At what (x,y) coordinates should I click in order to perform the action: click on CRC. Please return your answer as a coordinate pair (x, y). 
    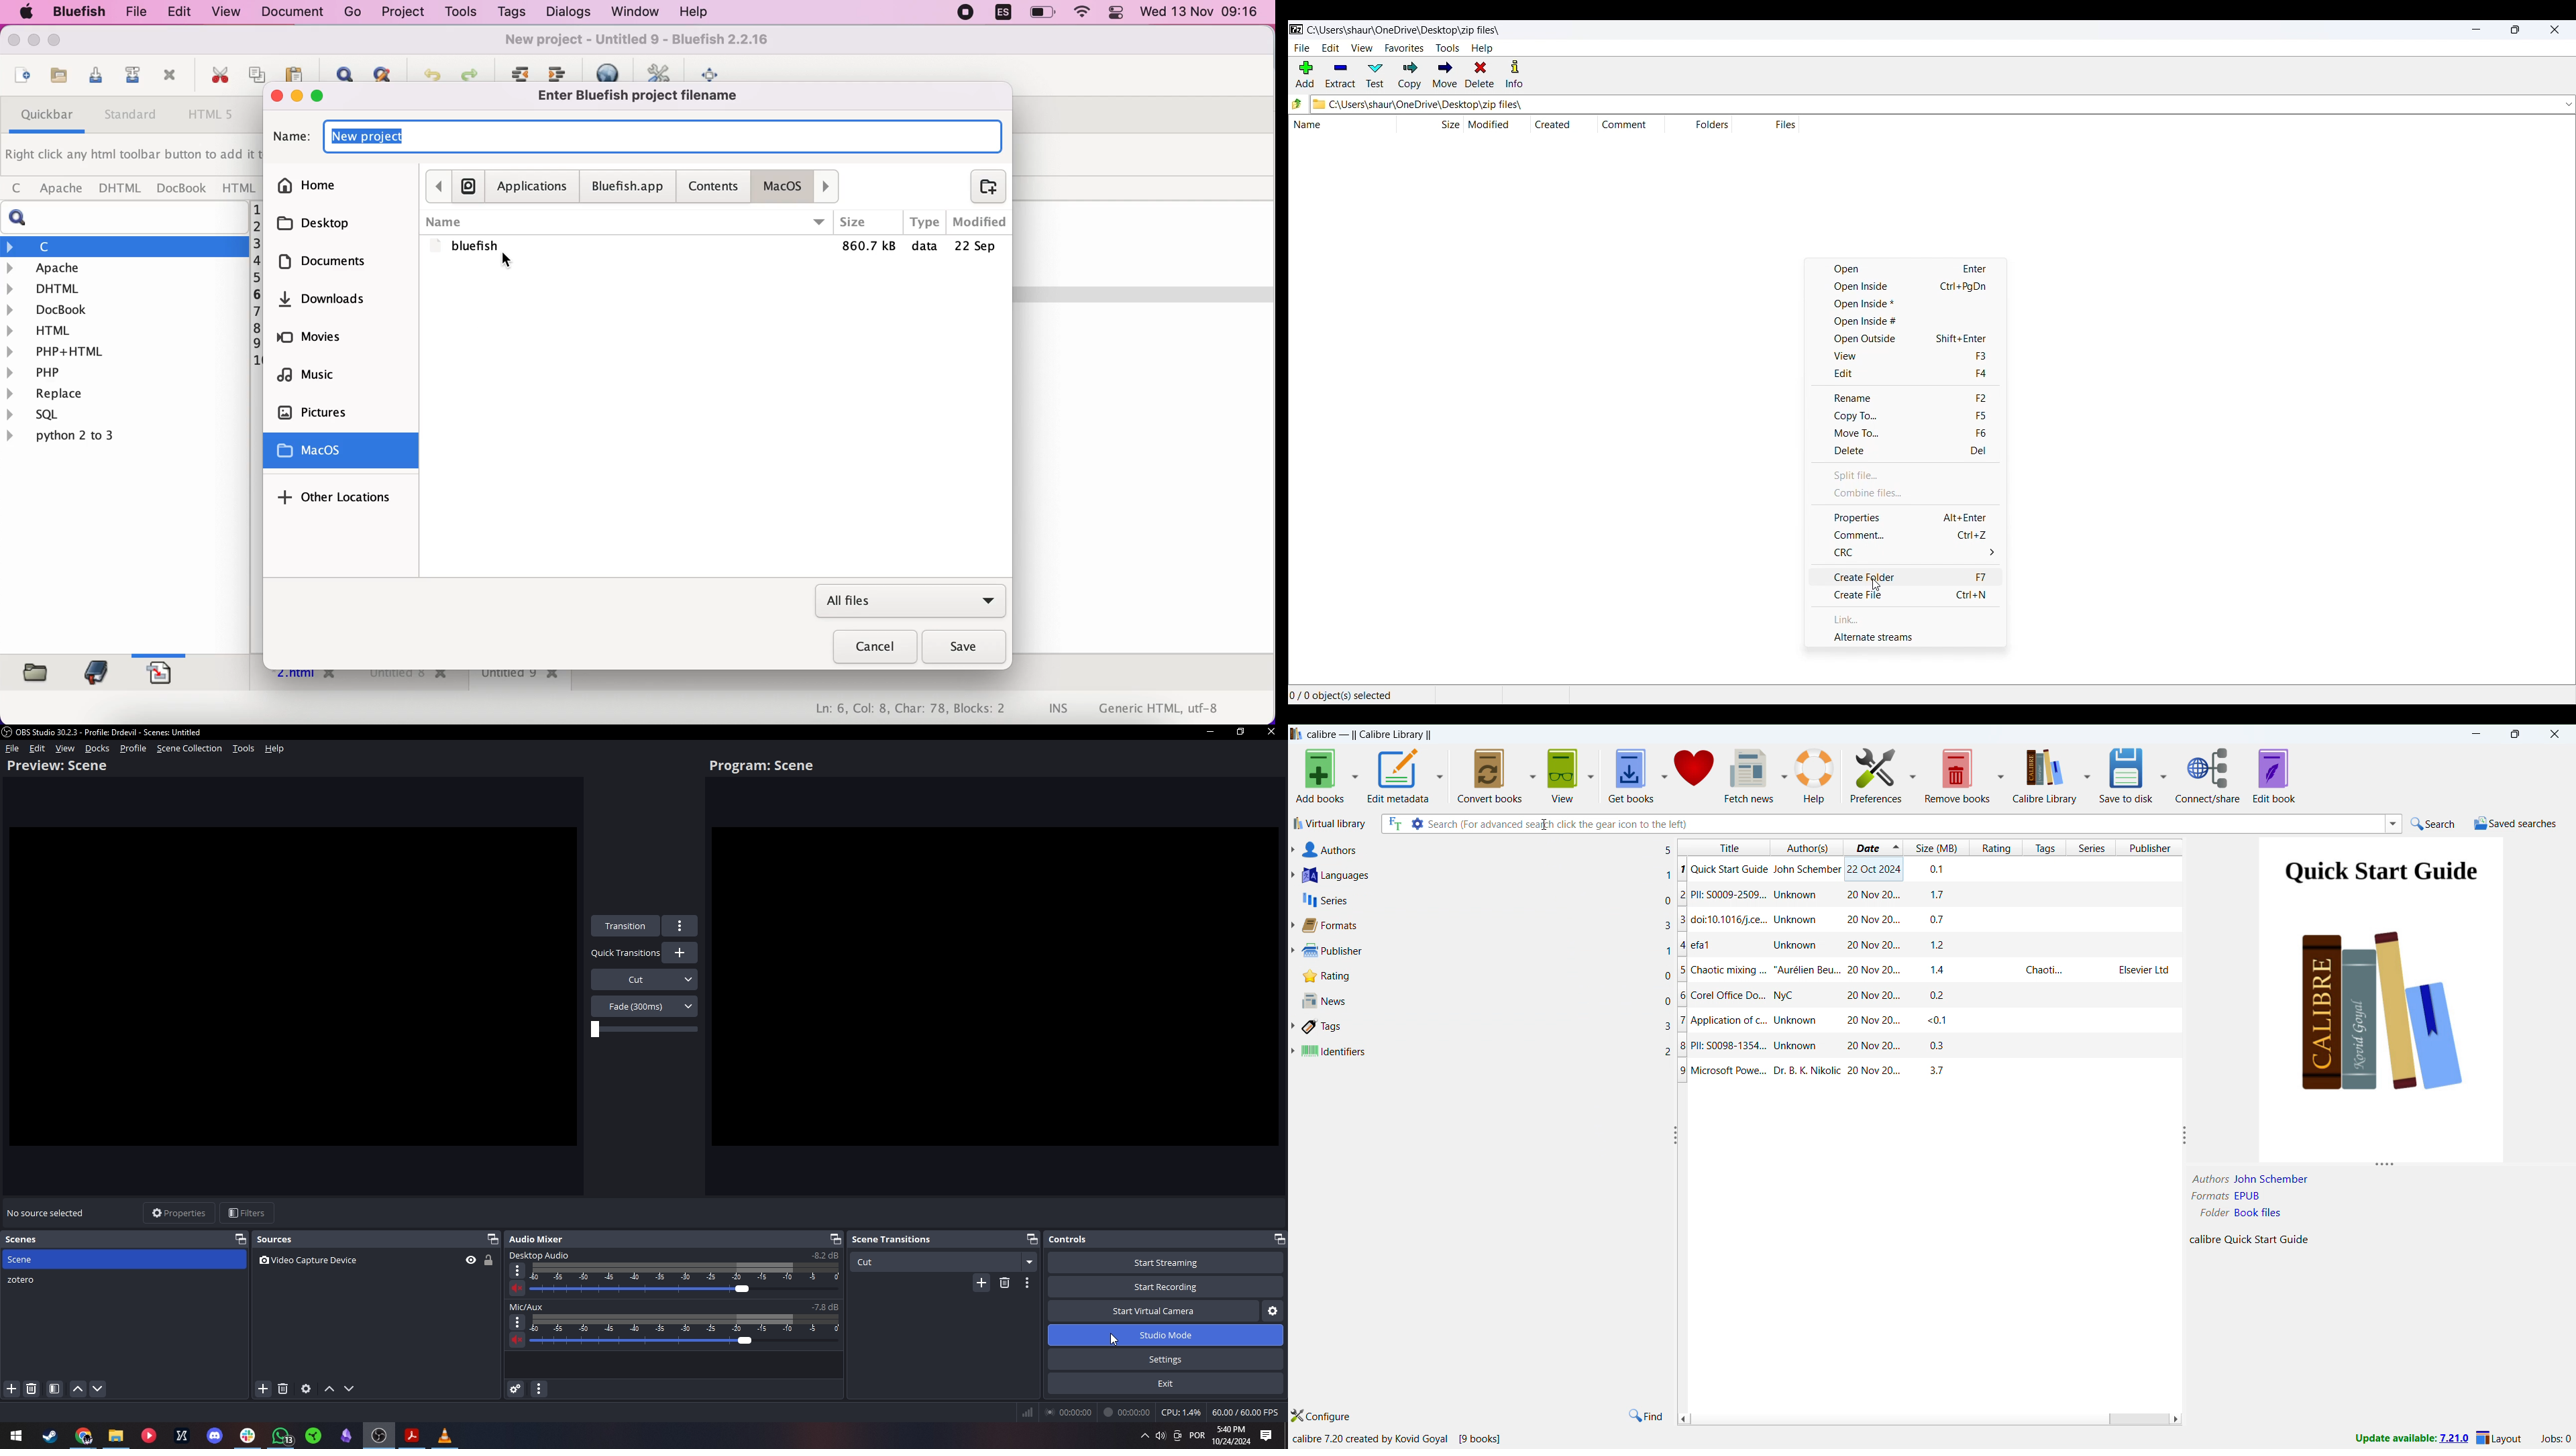
    Looking at the image, I should click on (1918, 554).